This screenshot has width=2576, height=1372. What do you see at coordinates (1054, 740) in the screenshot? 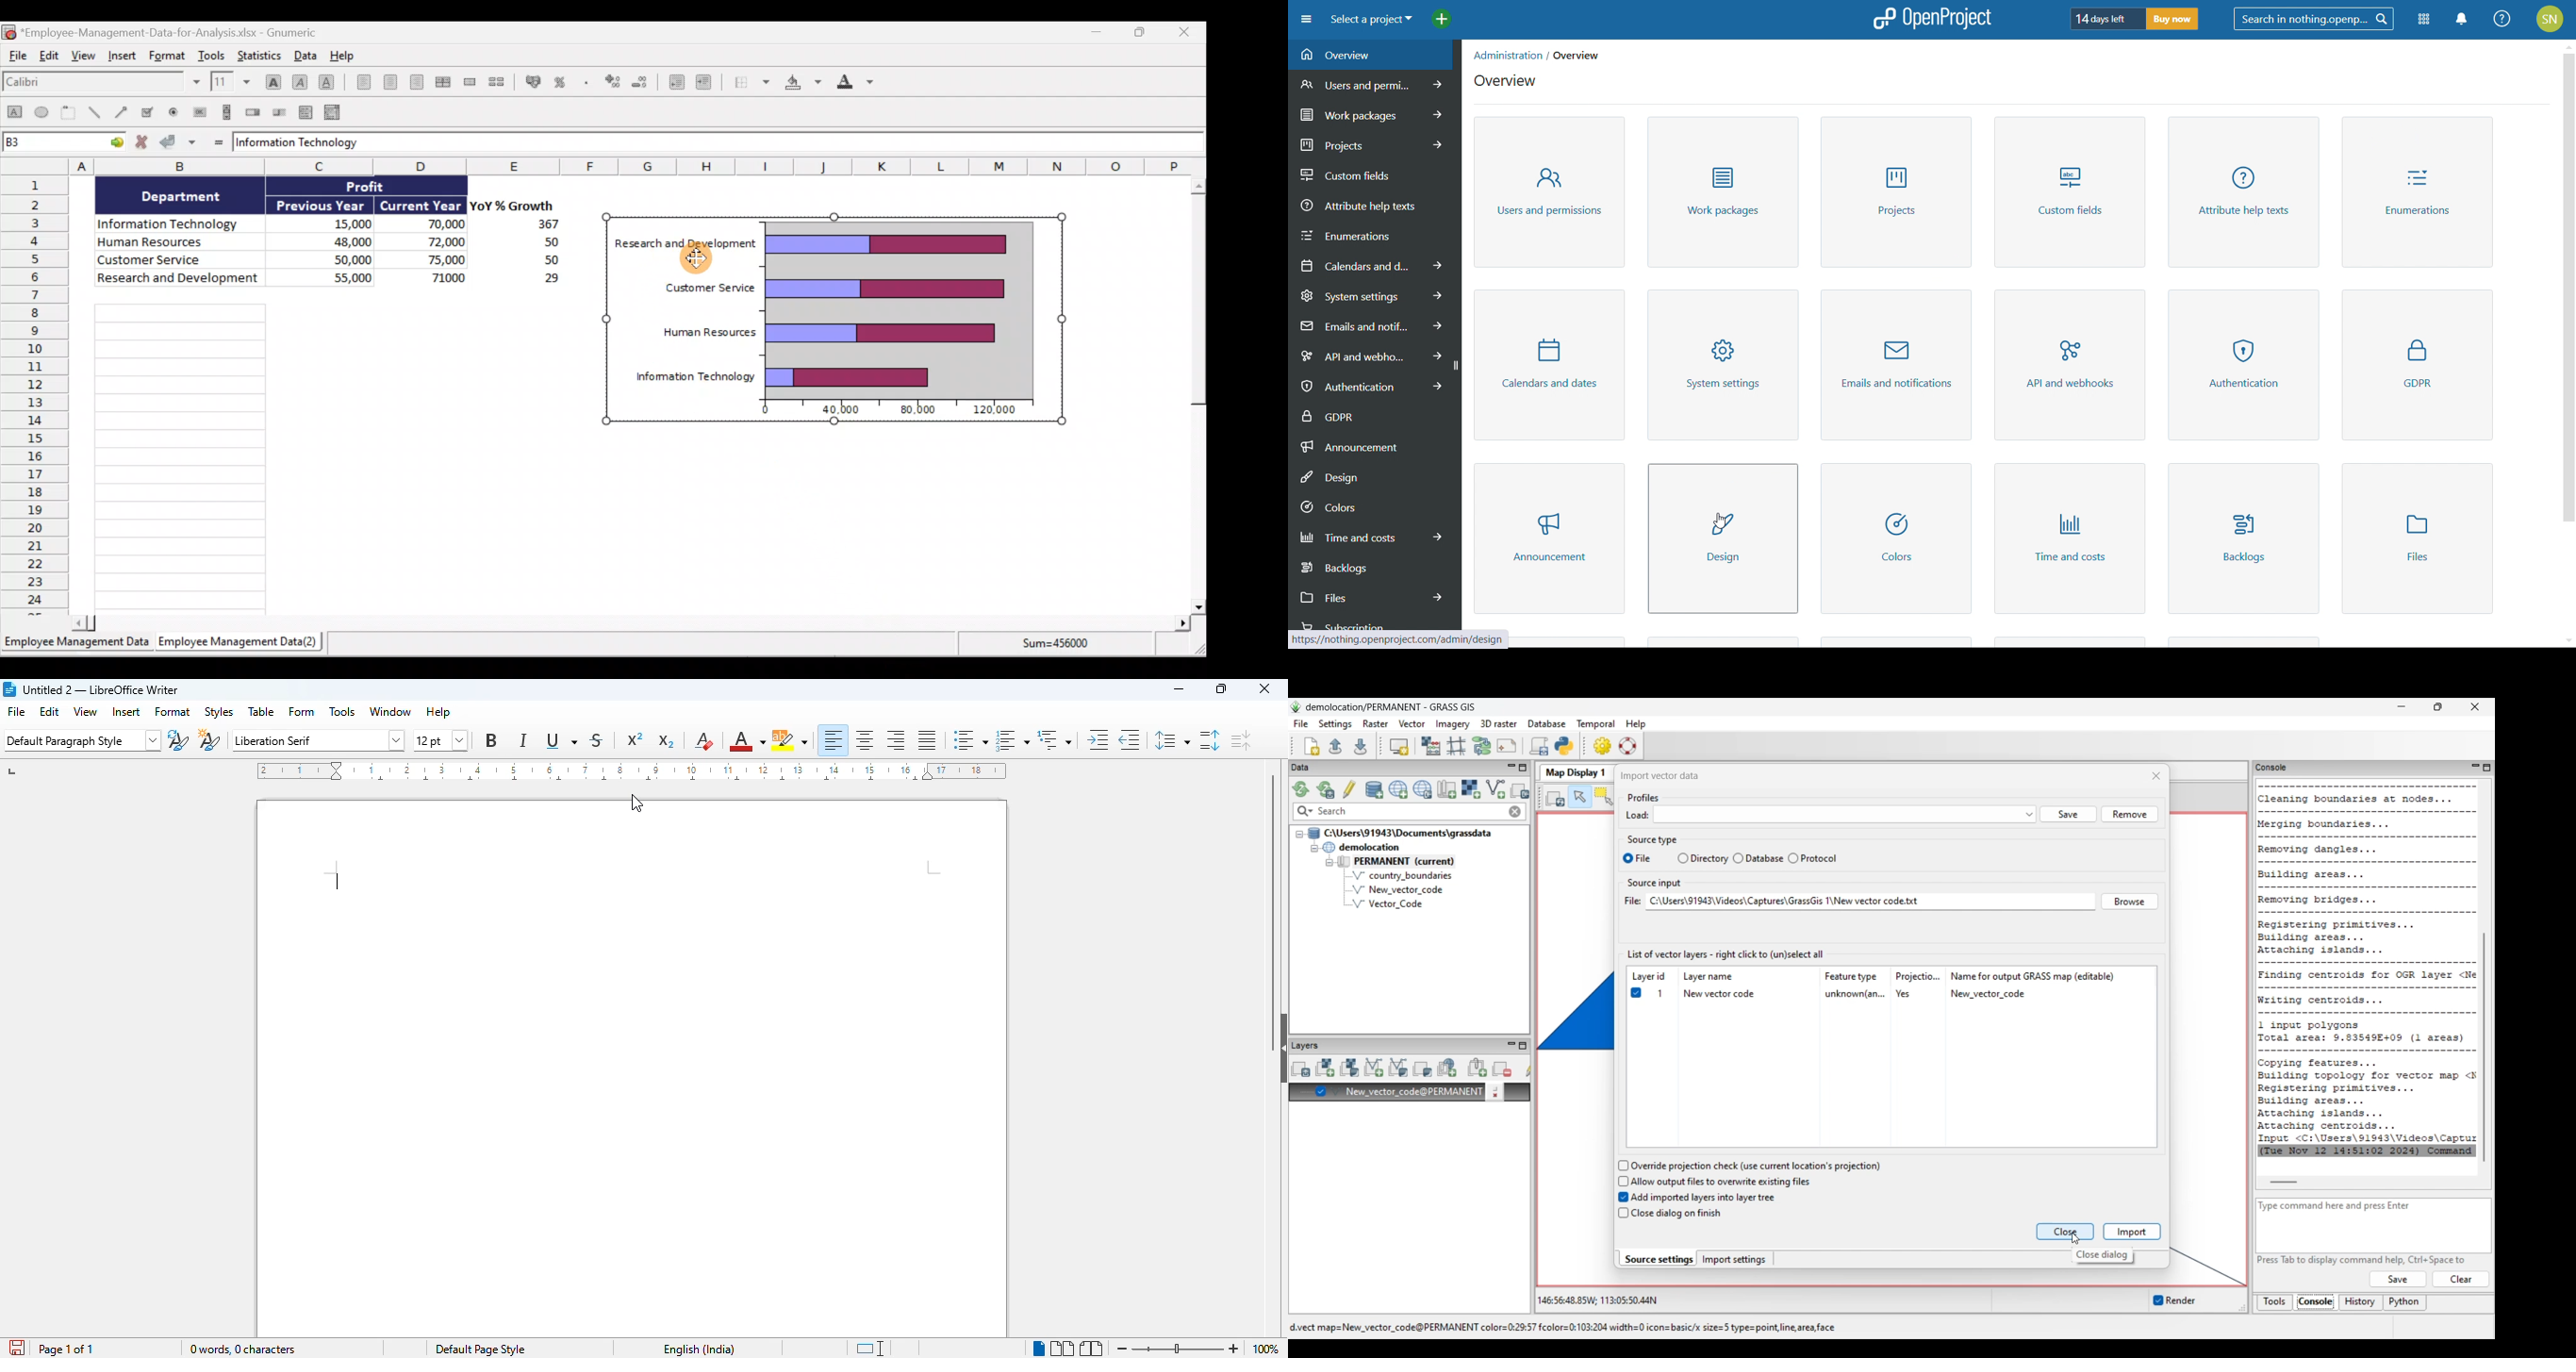
I see `set outline format` at bounding box center [1054, 740].